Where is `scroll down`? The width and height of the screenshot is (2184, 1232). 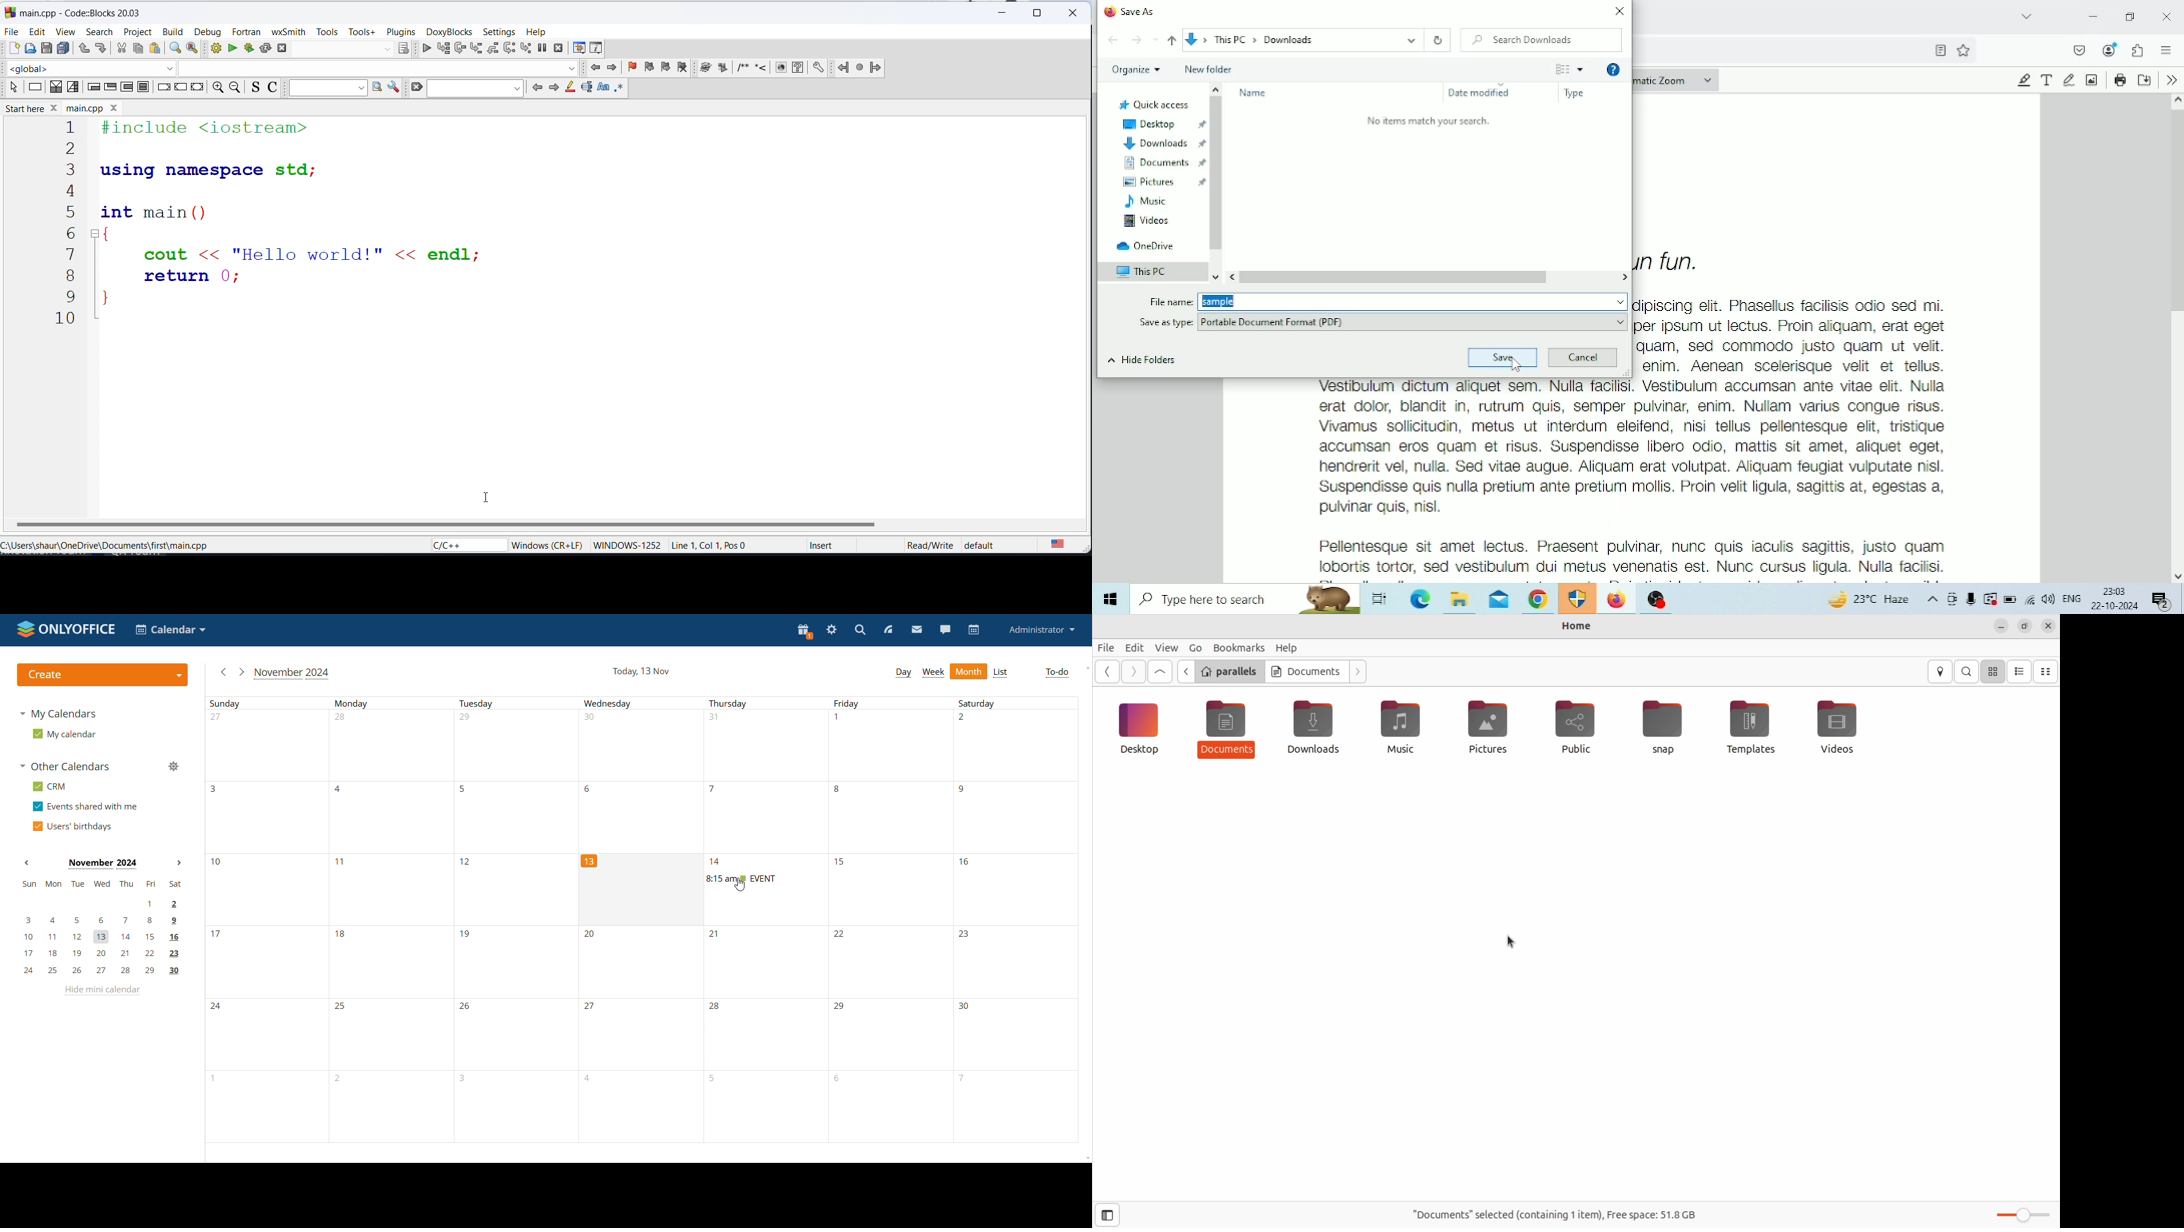 scroll down is located at coordinates (1085, 1160).